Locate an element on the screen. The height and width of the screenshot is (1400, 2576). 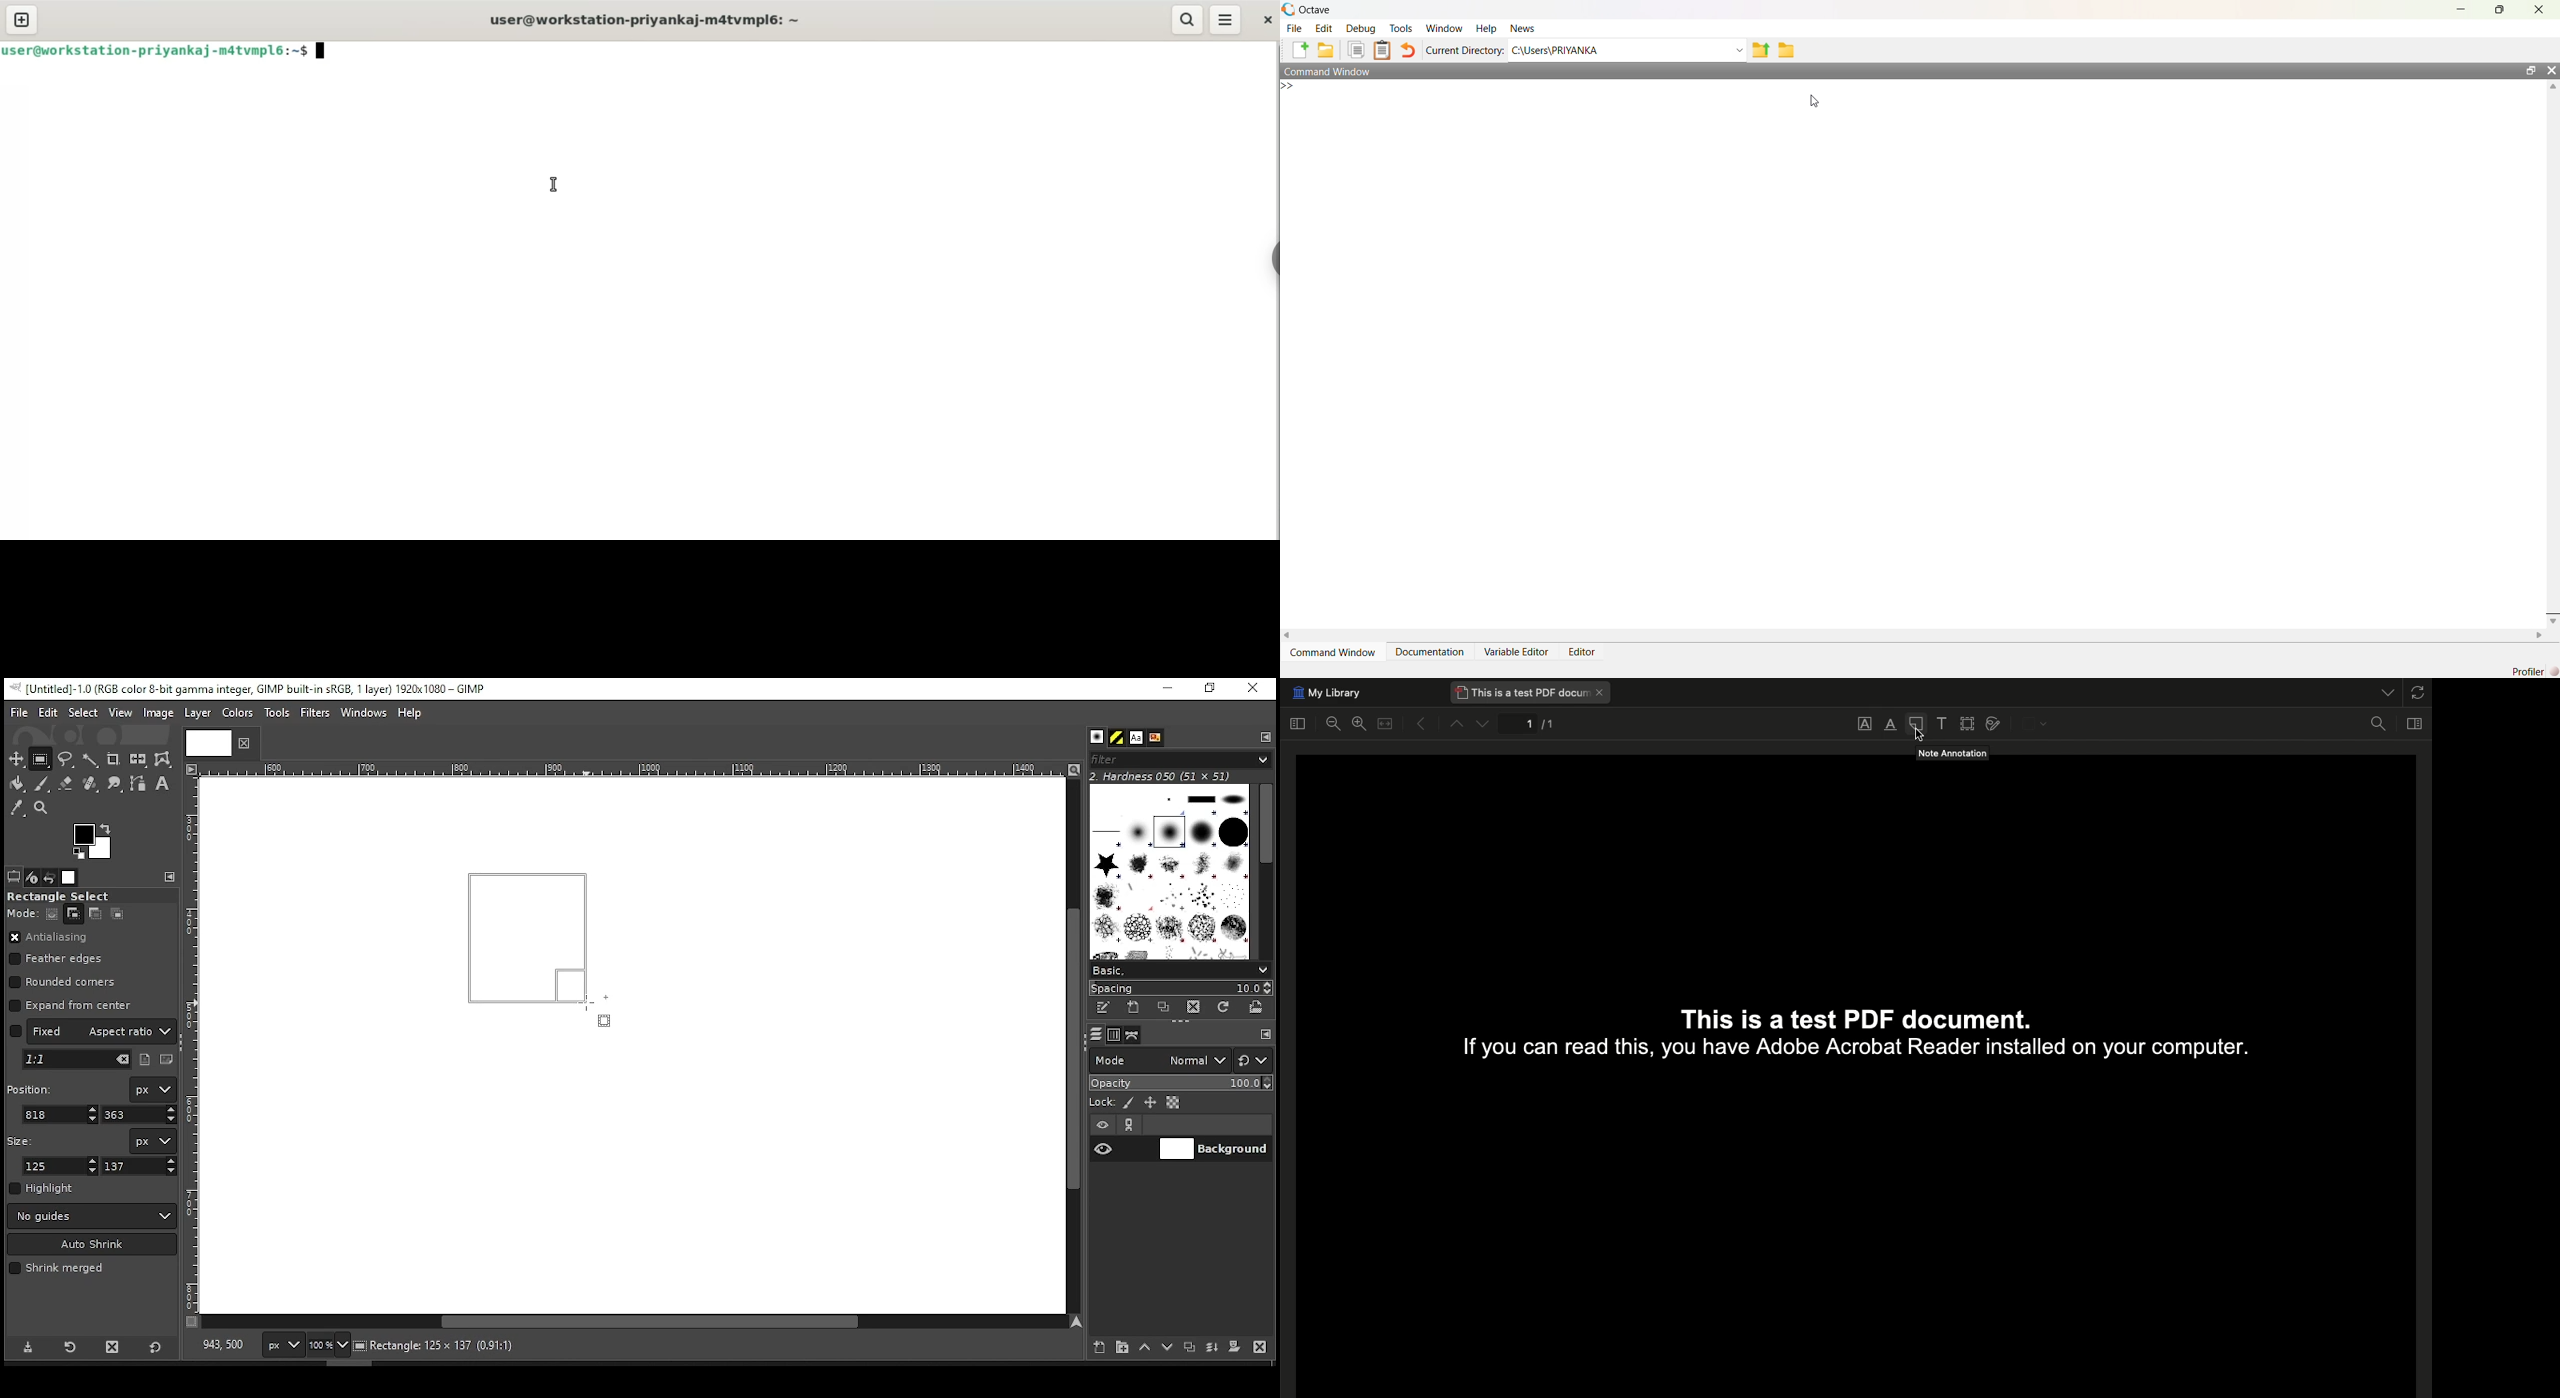
File is located at coordinates (1293, 30).